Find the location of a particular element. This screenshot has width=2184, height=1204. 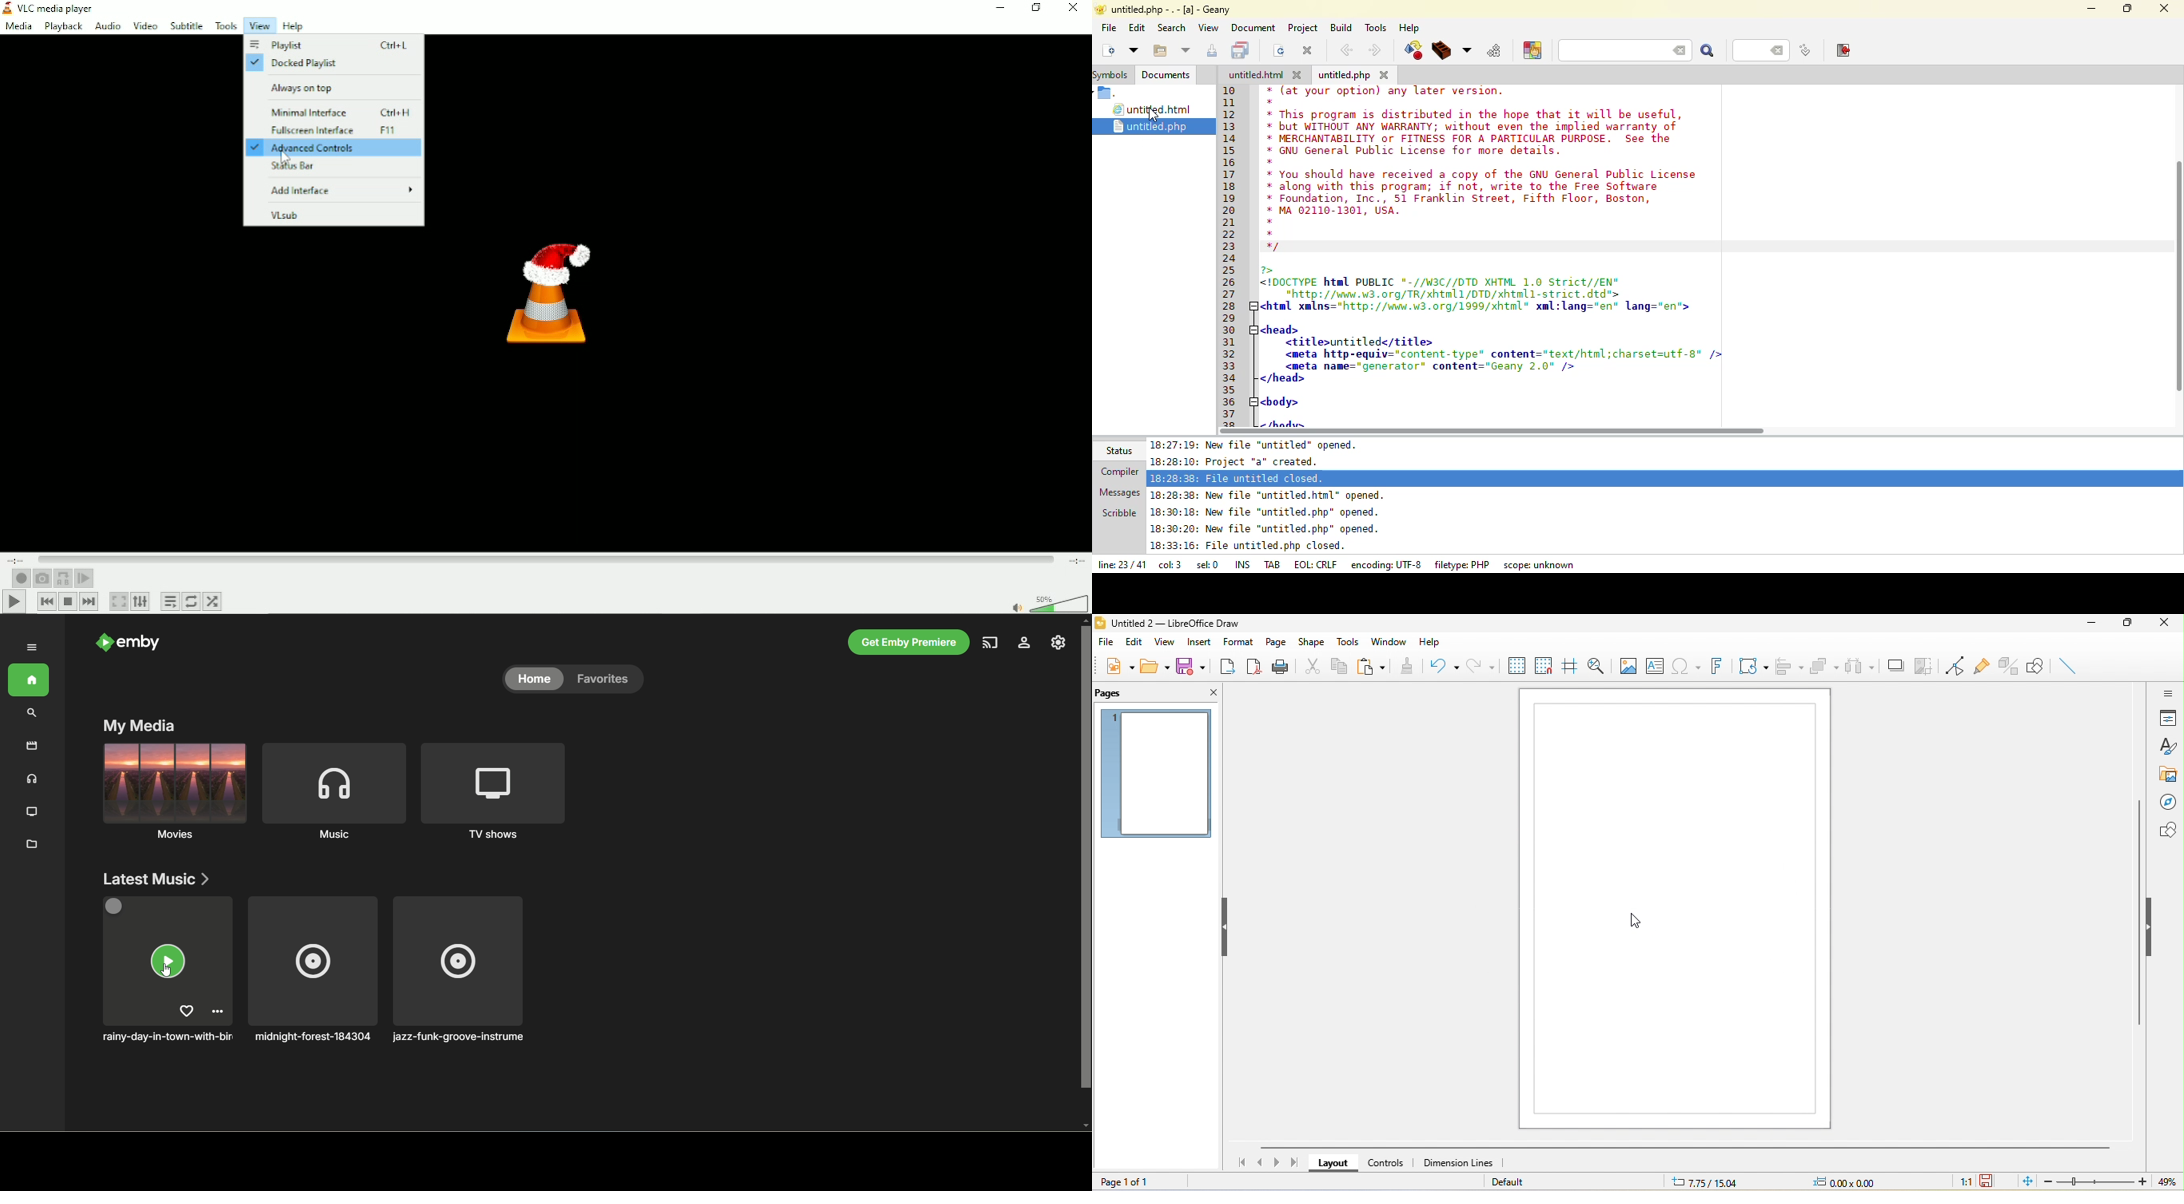

take a snapshot is located at coordinates (42, 578).